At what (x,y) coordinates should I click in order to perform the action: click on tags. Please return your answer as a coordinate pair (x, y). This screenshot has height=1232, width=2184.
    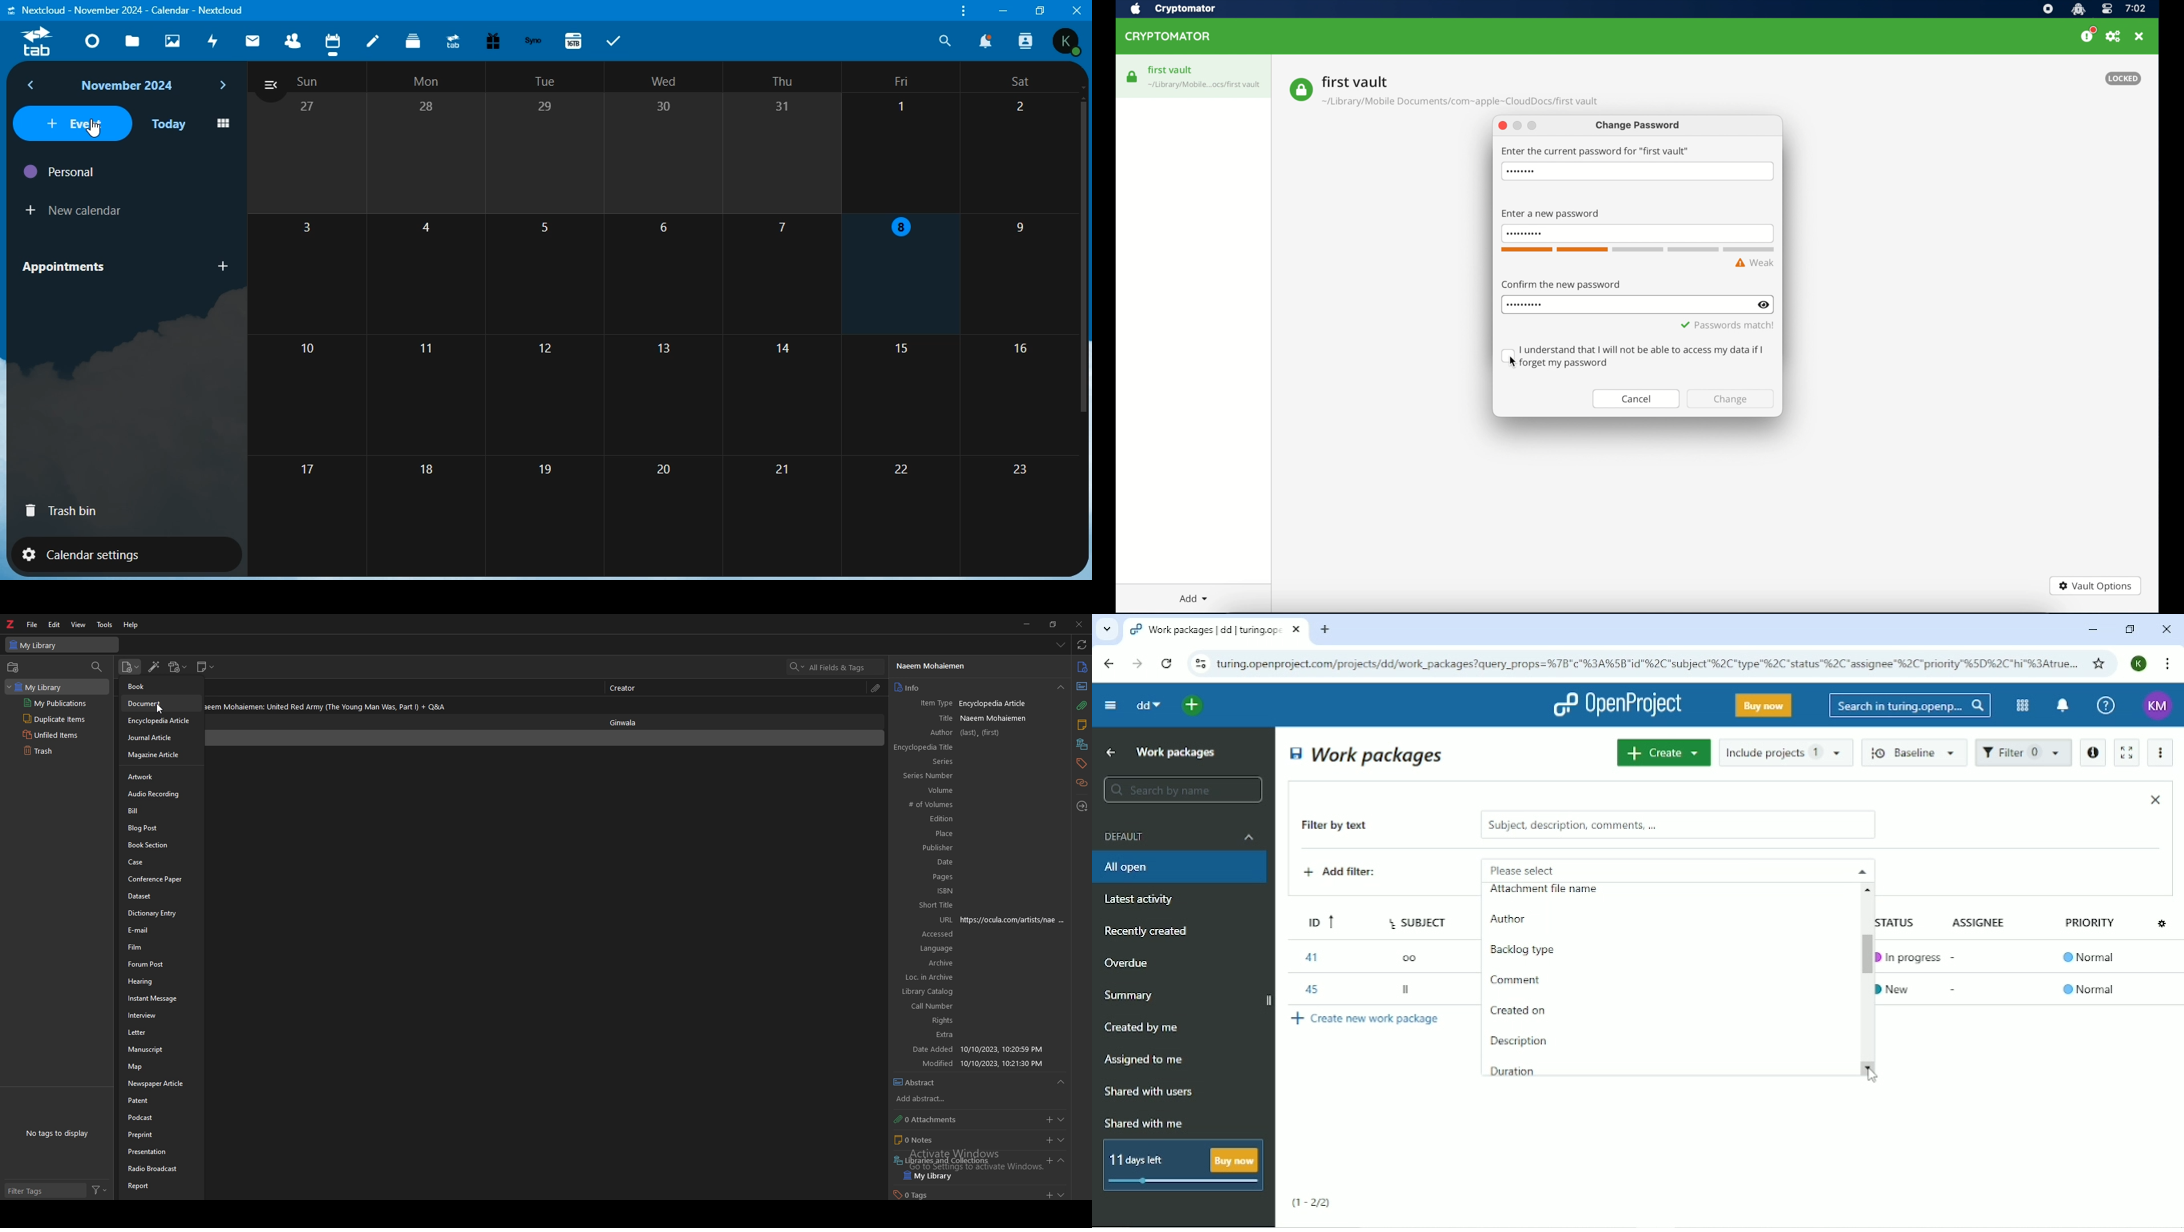
    Looking at the image, I should click on (965, 1195).